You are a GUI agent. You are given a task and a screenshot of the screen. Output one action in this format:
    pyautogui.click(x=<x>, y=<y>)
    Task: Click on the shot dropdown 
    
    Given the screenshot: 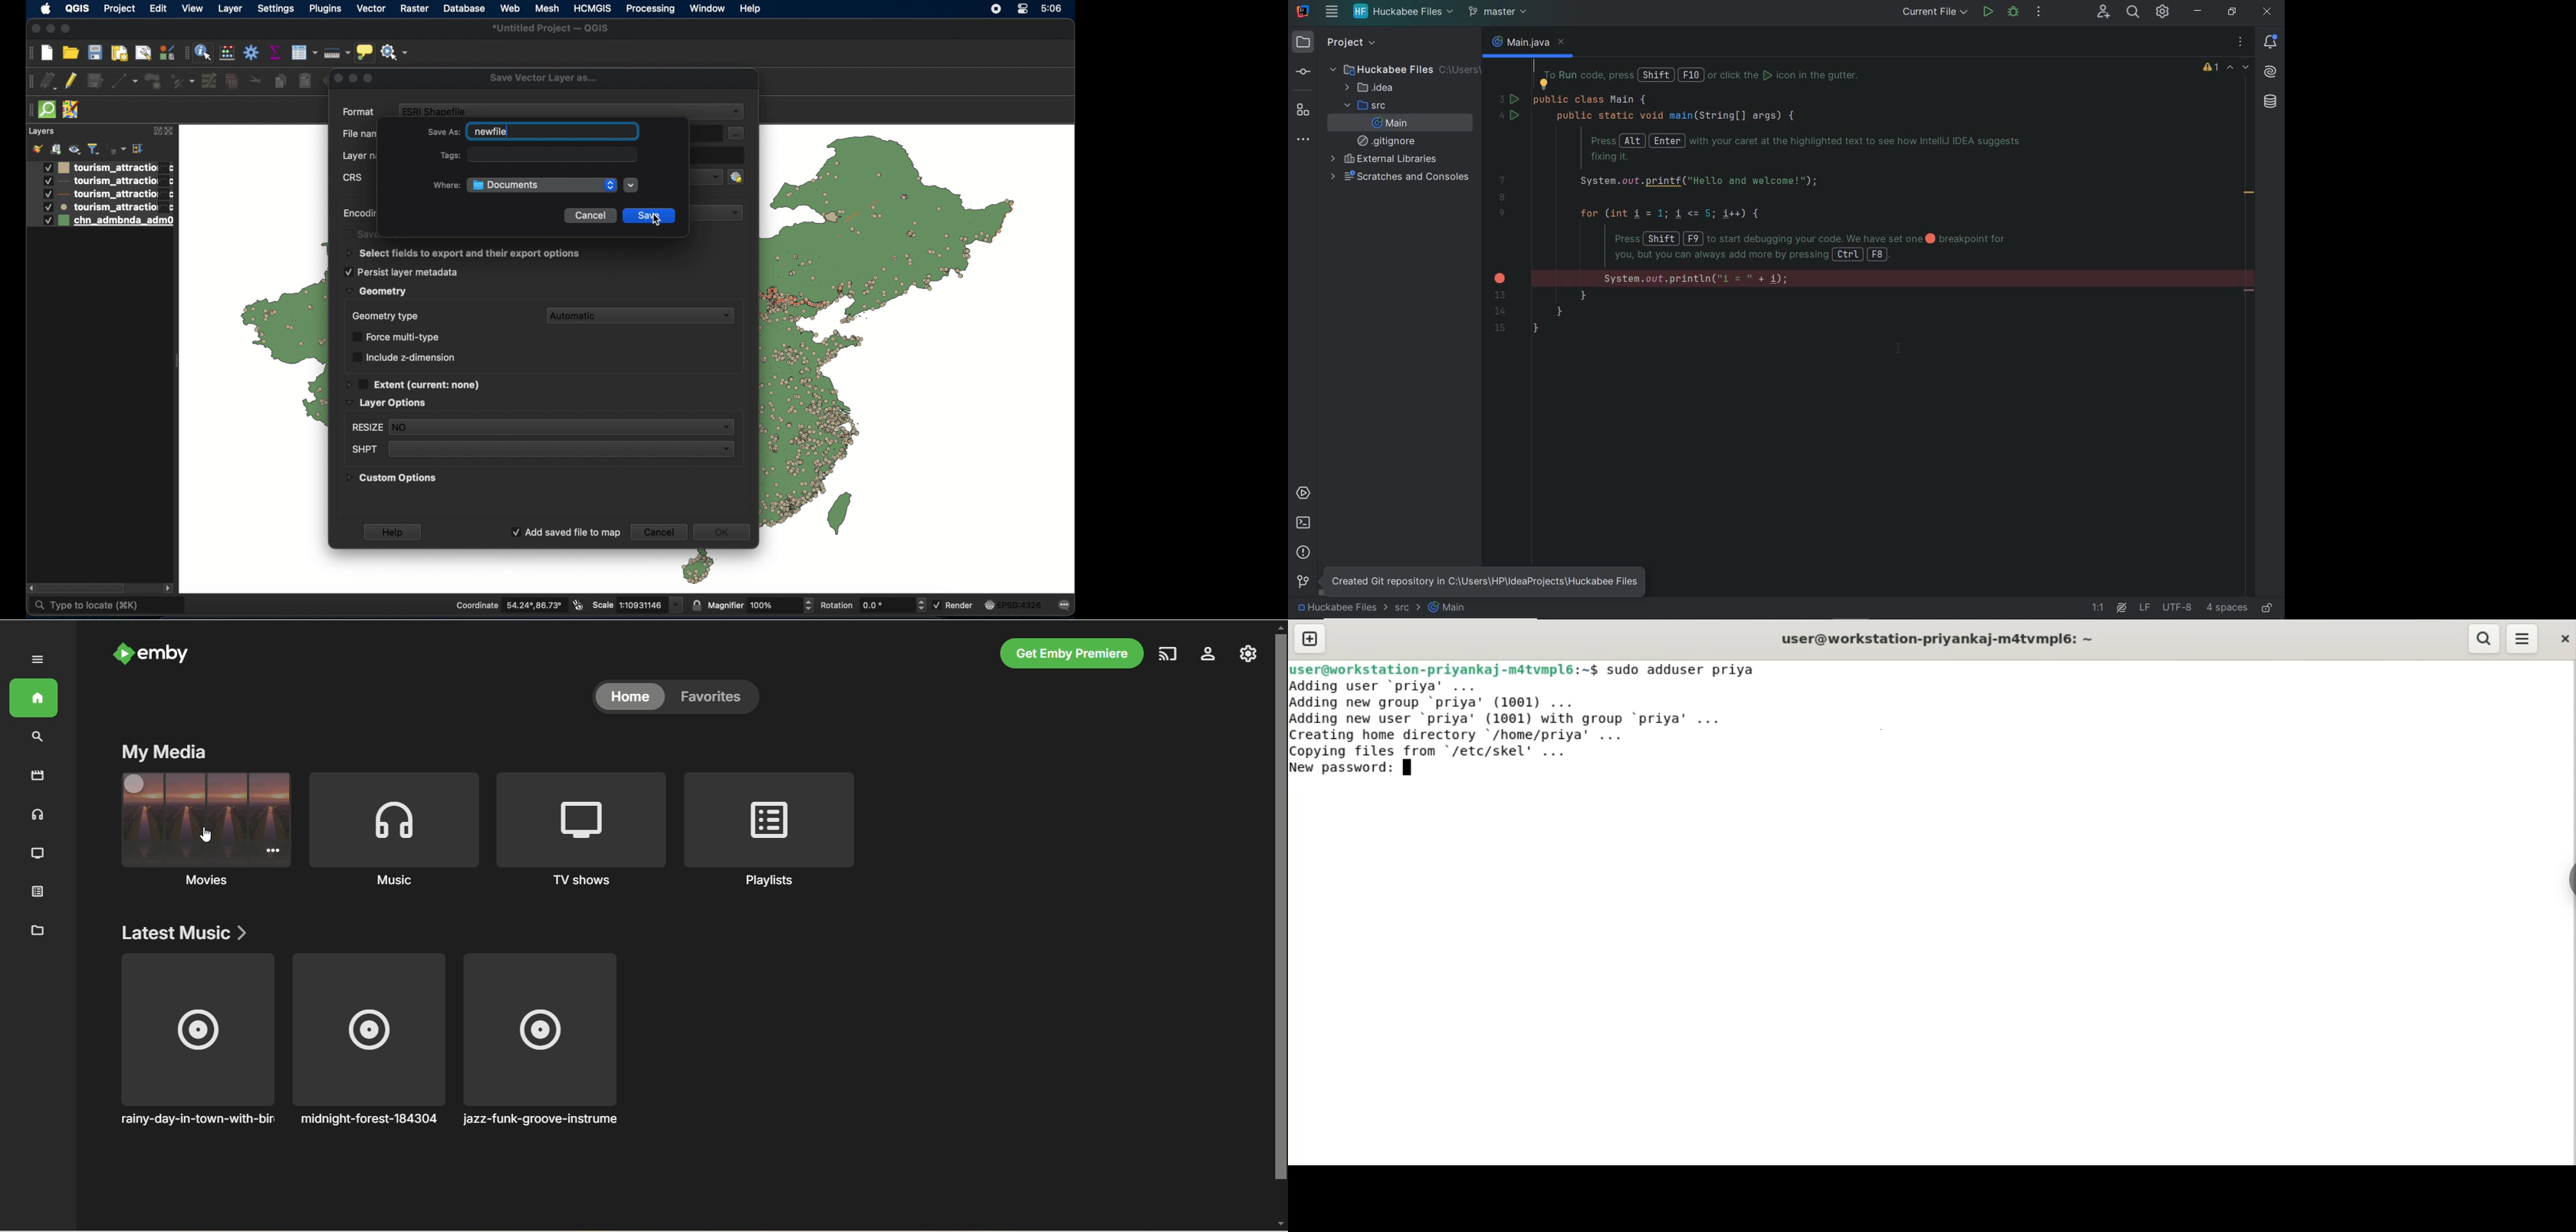 What is the action you would take?
    pyautogui.click(x=541, y=450)
    